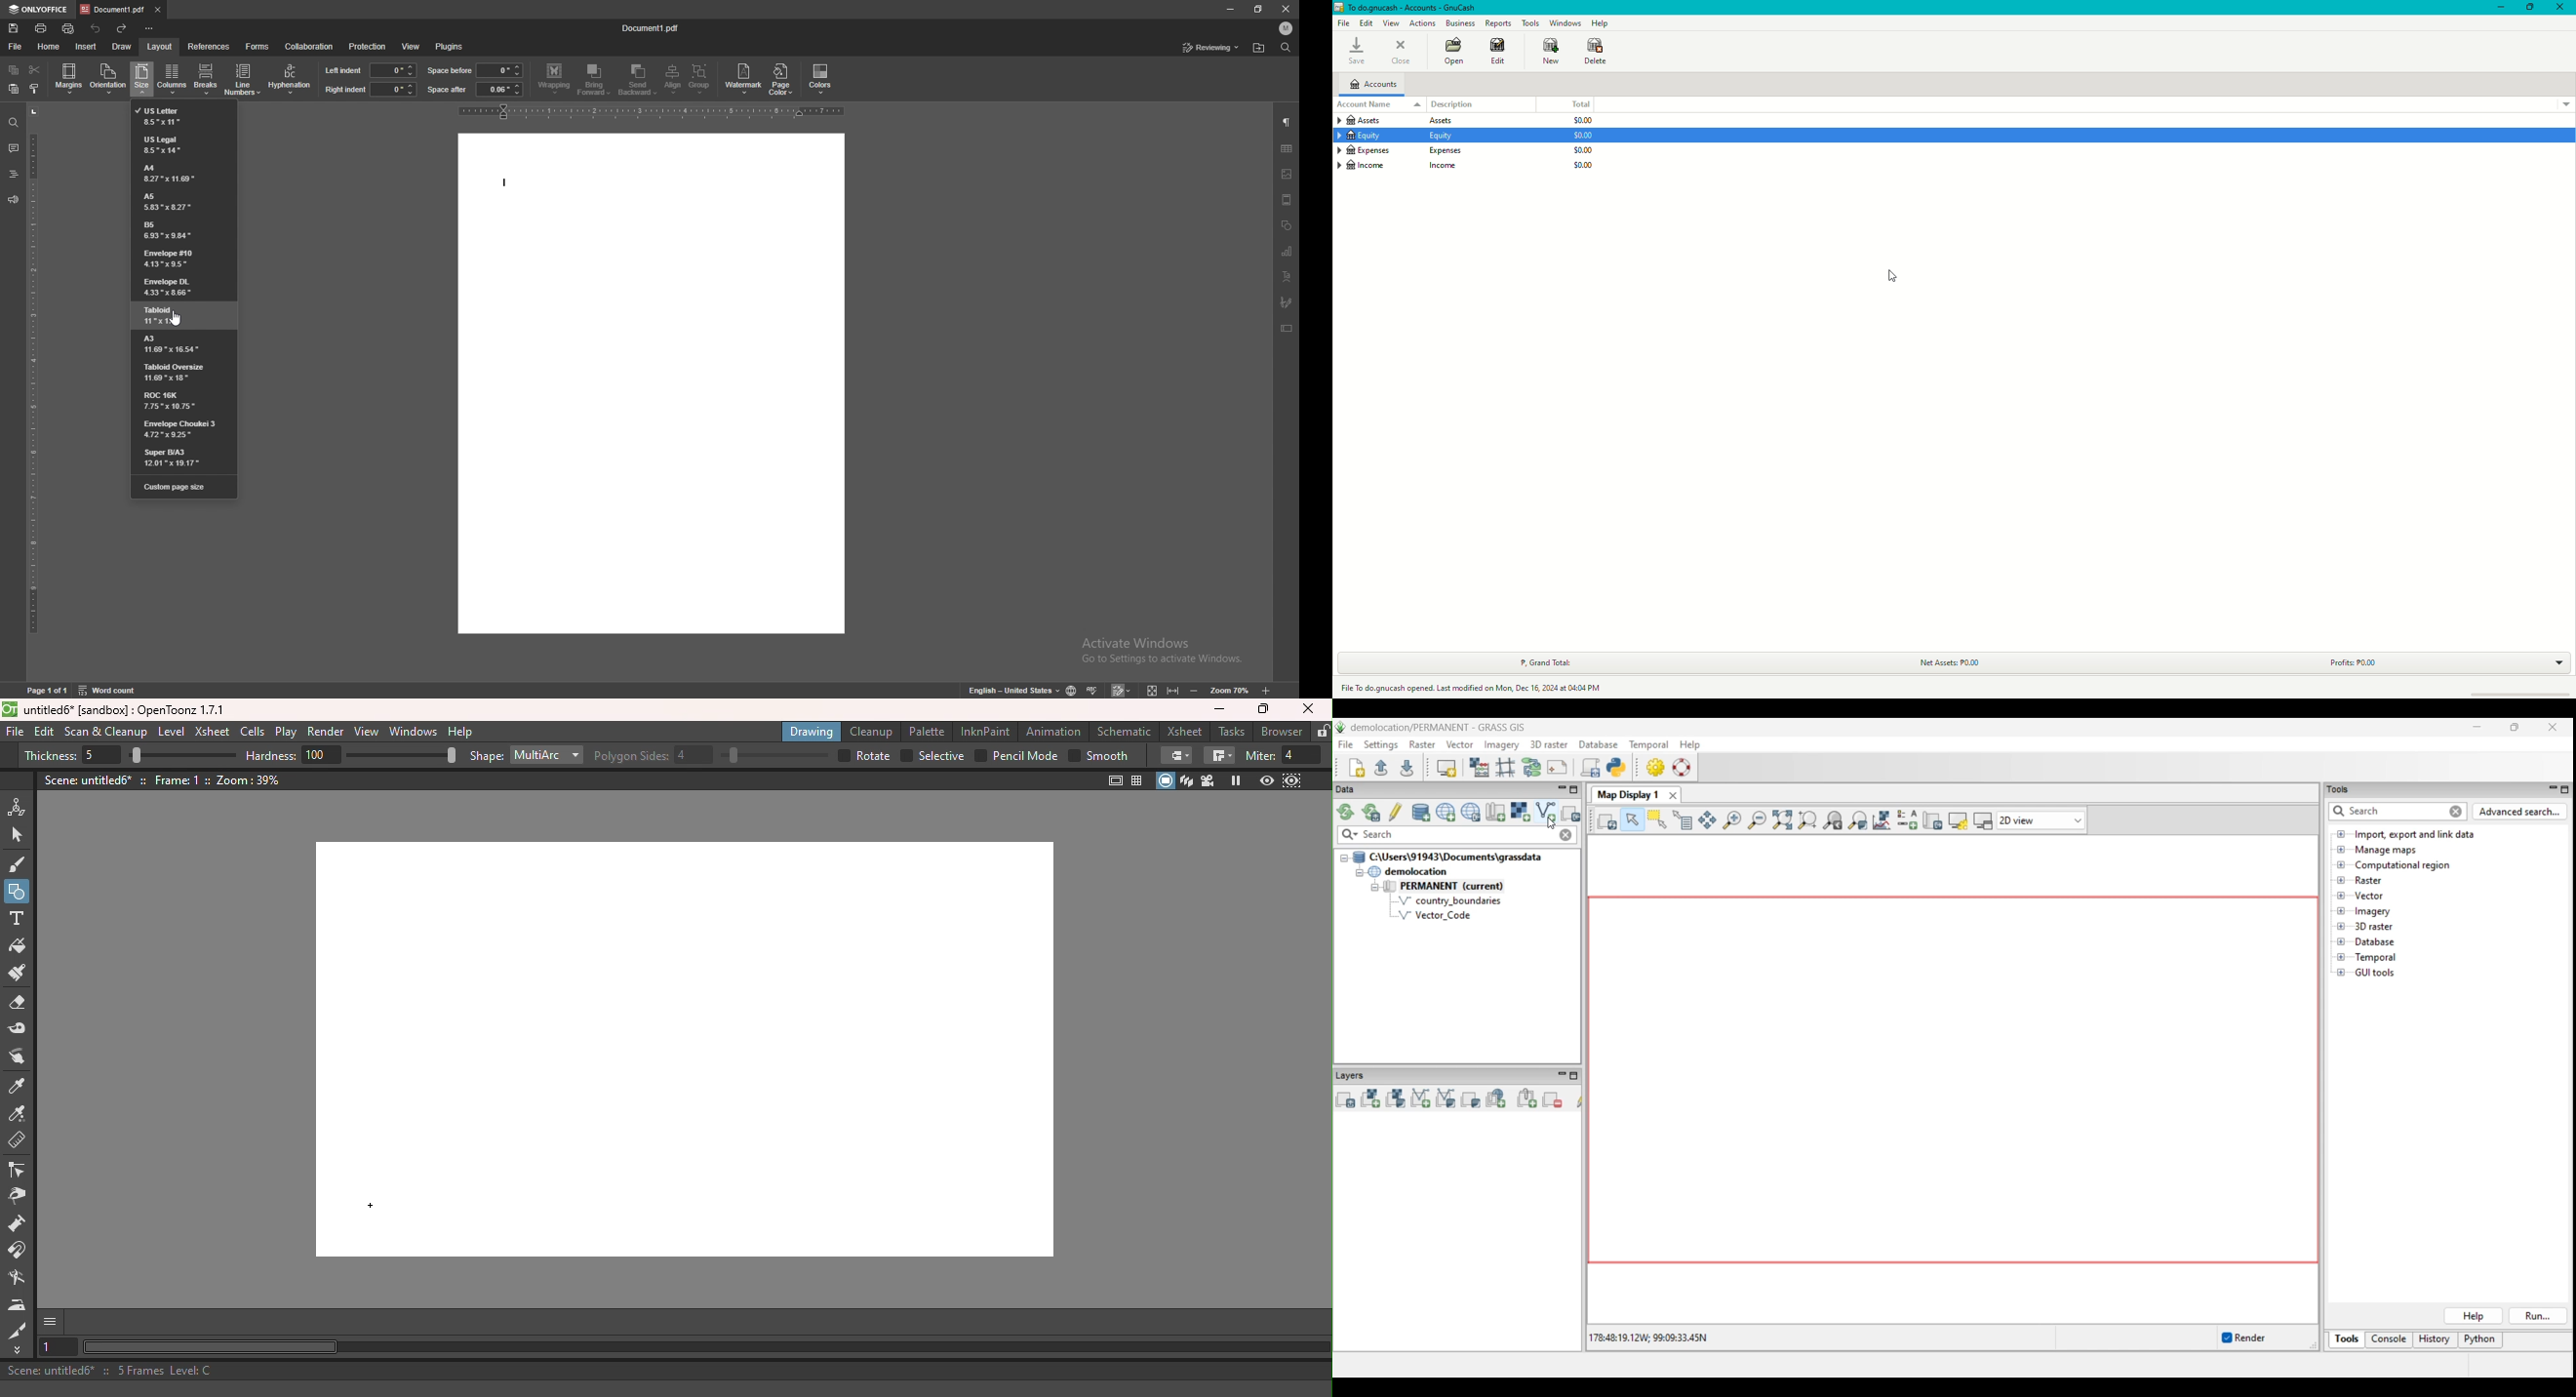 This screenshot has width=2576, height=1400. Describe the element at coordinates (13, 200) in the screenshot. I see `feedback` at that location.